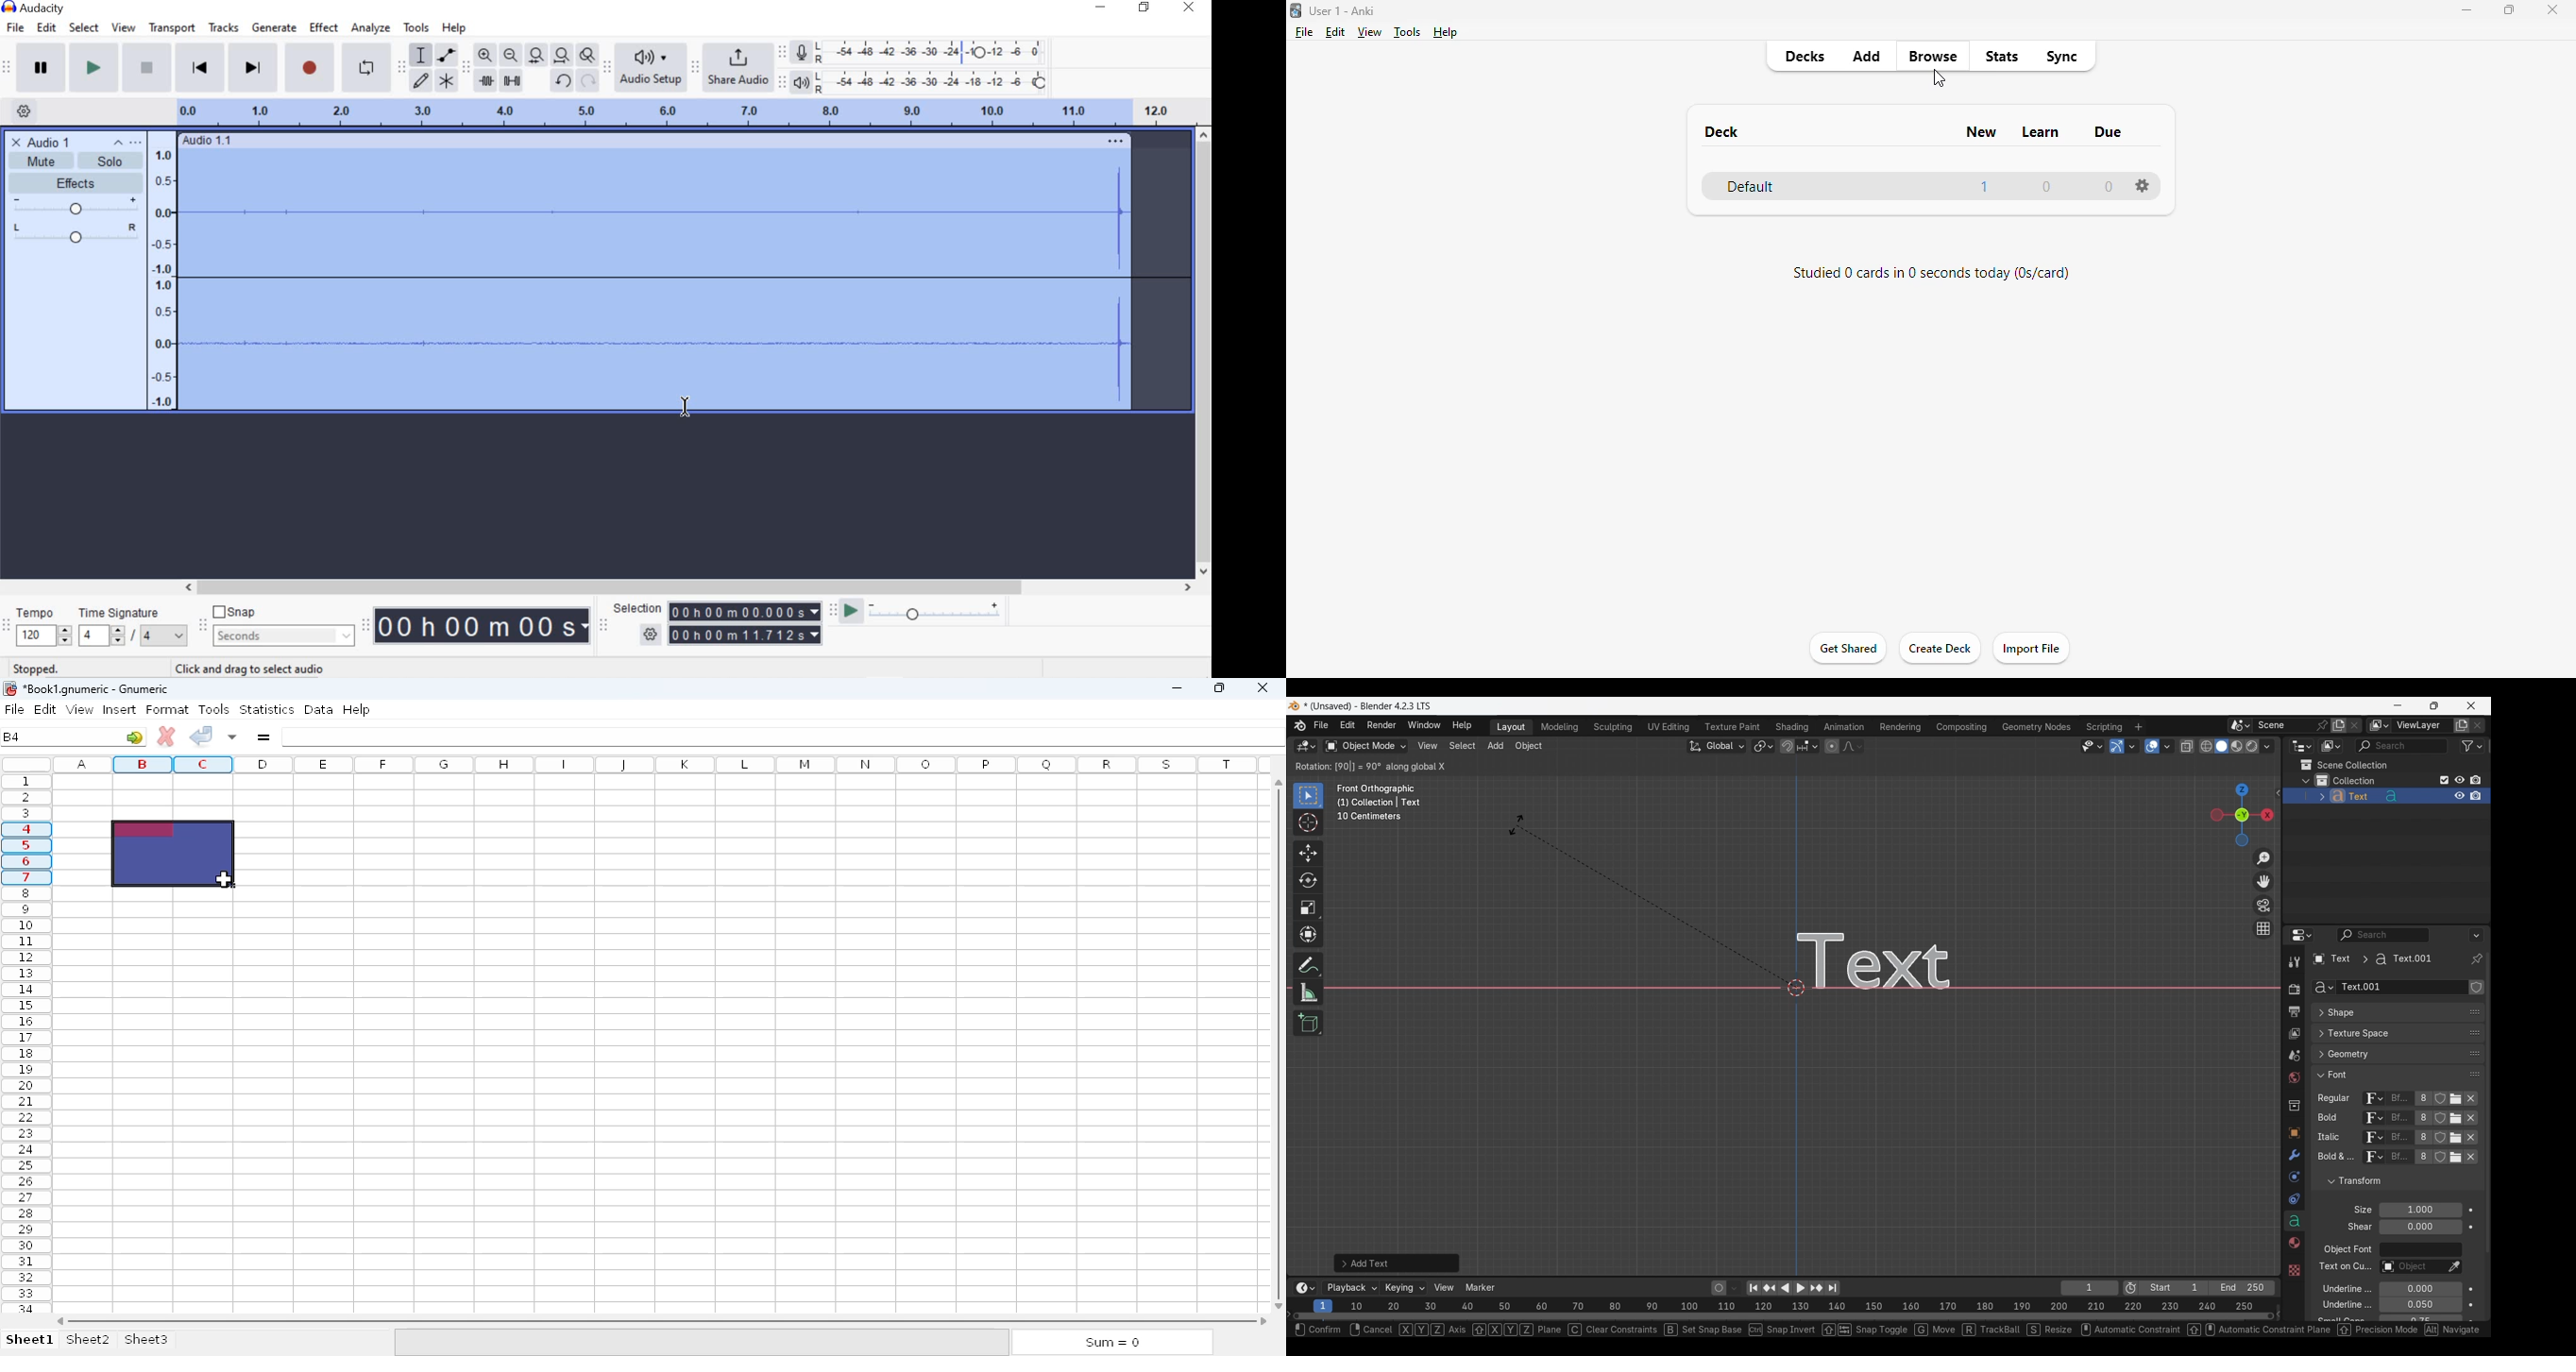 The image size is (2576, 1372). Describe the element at coordinates (1369, 31) in the screenshot. I see `view` at that location.